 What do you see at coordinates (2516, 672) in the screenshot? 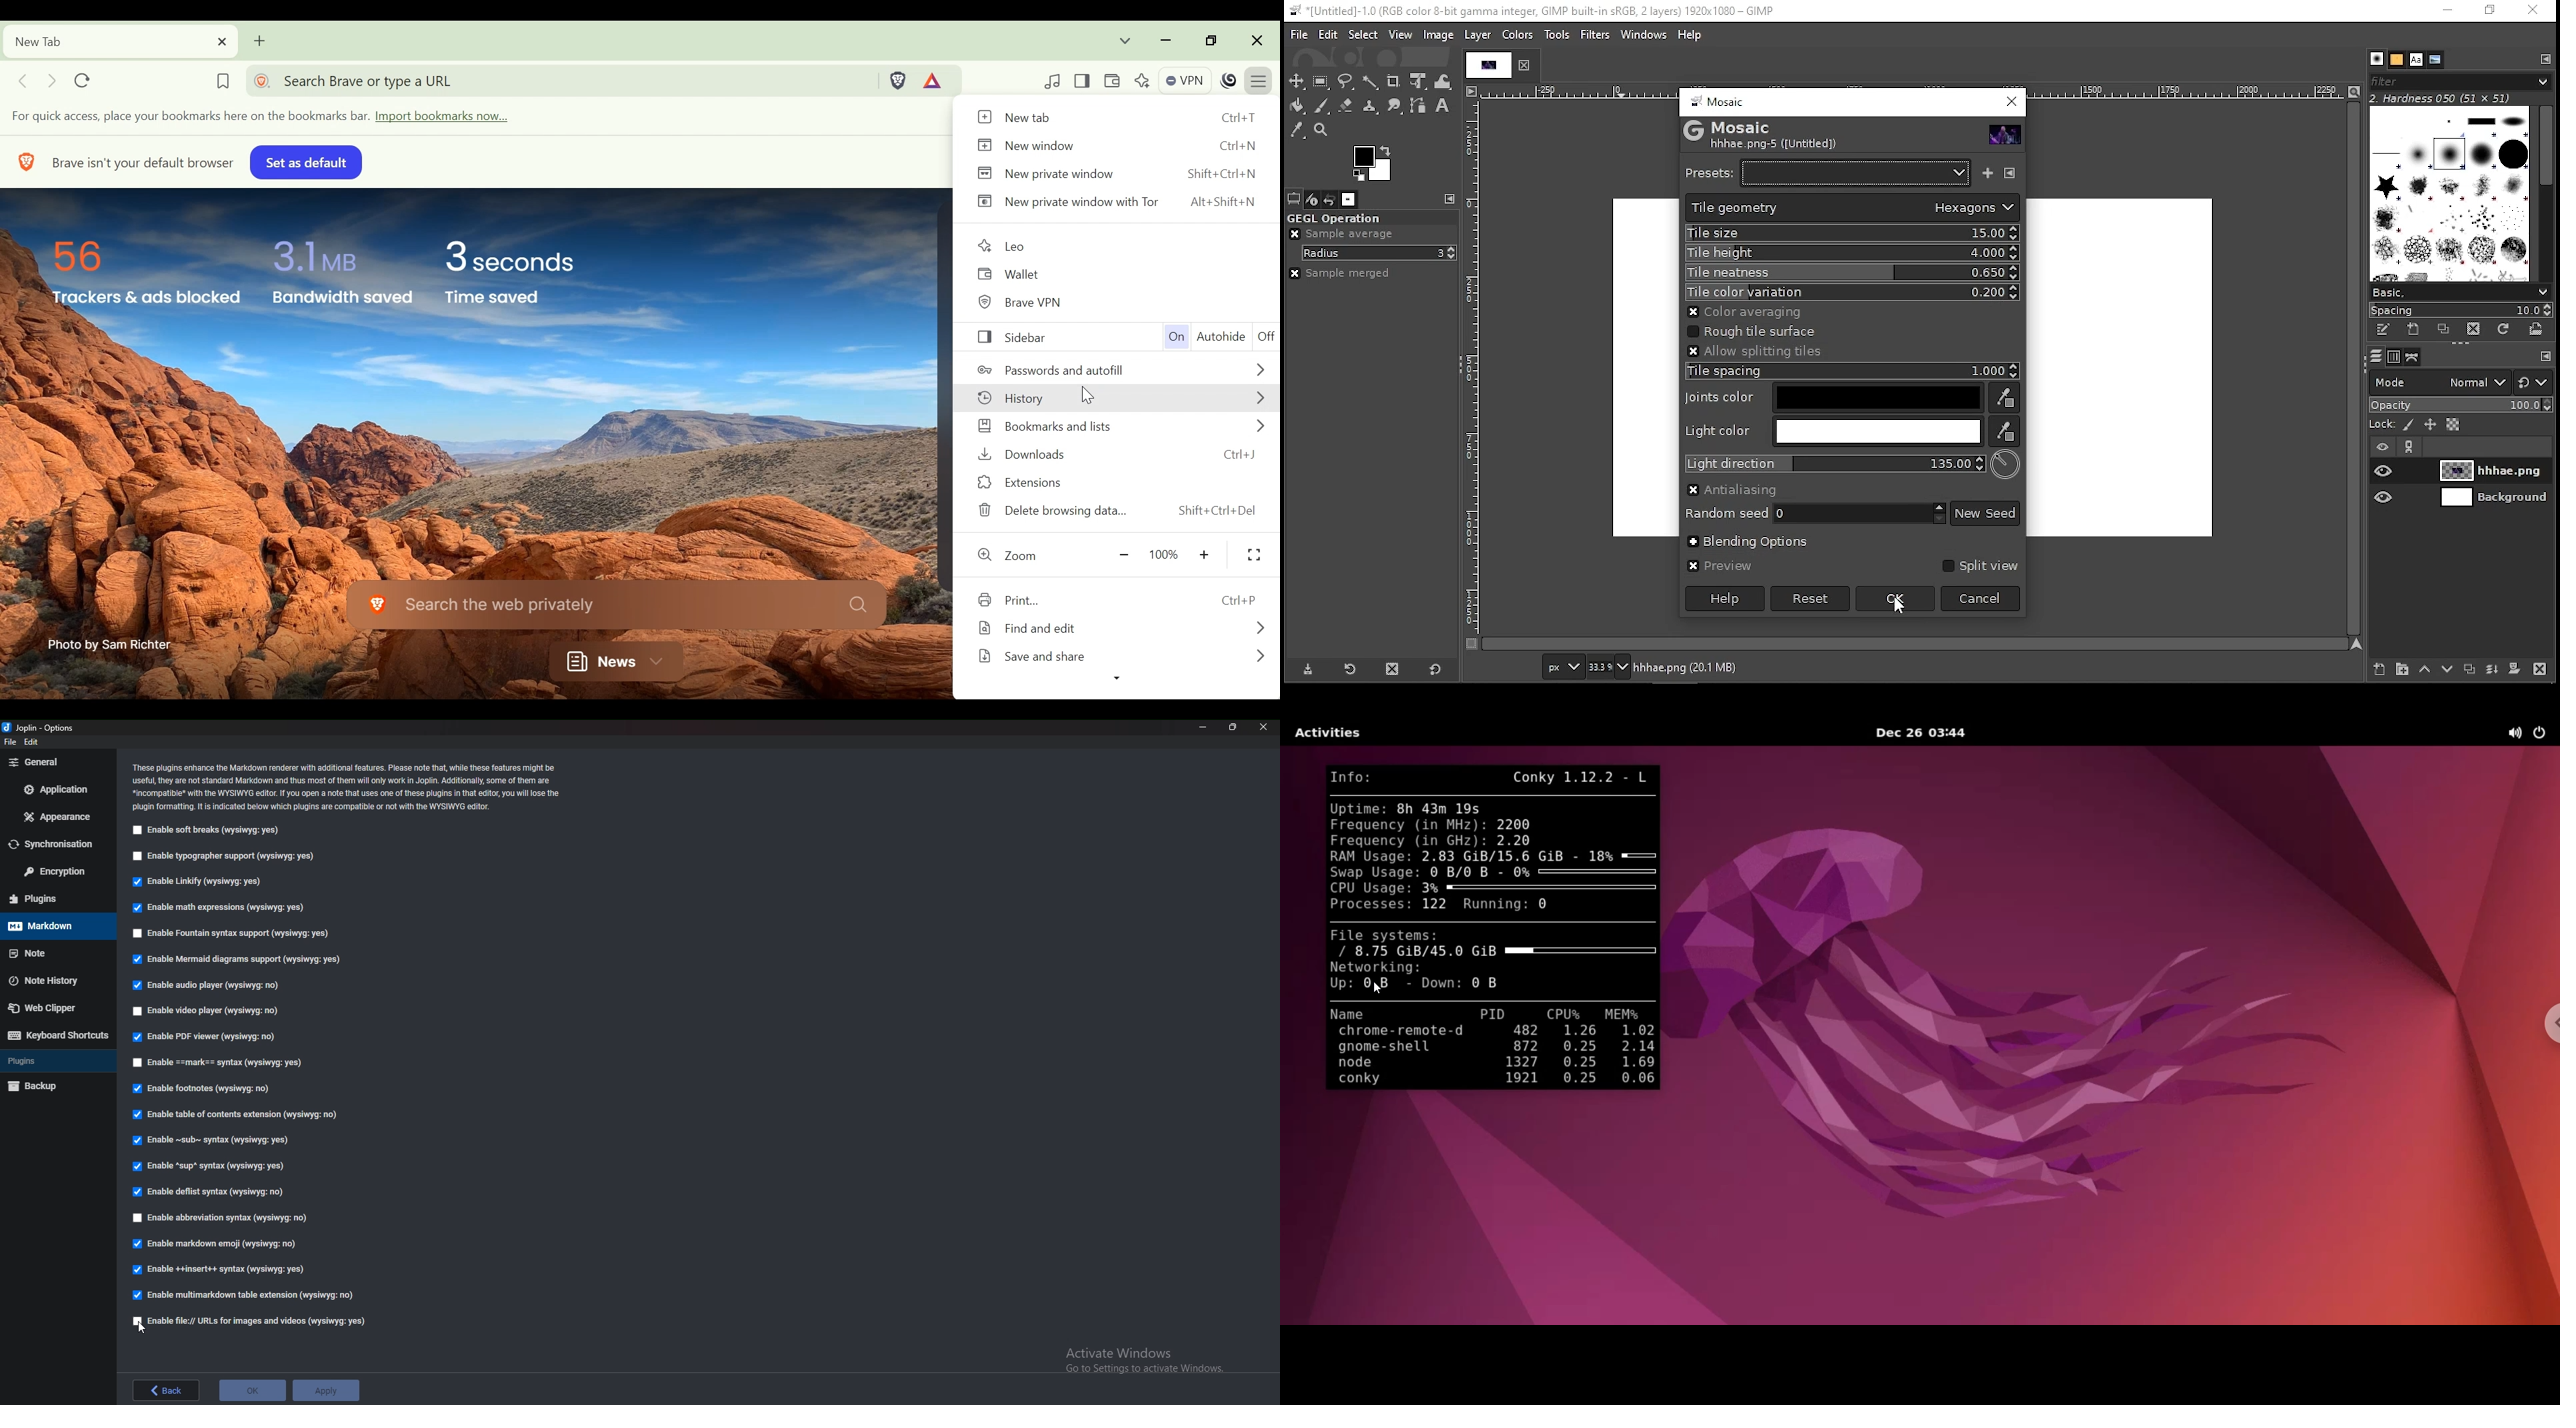
I see `add a mask` at bounding box center [2516, 672].